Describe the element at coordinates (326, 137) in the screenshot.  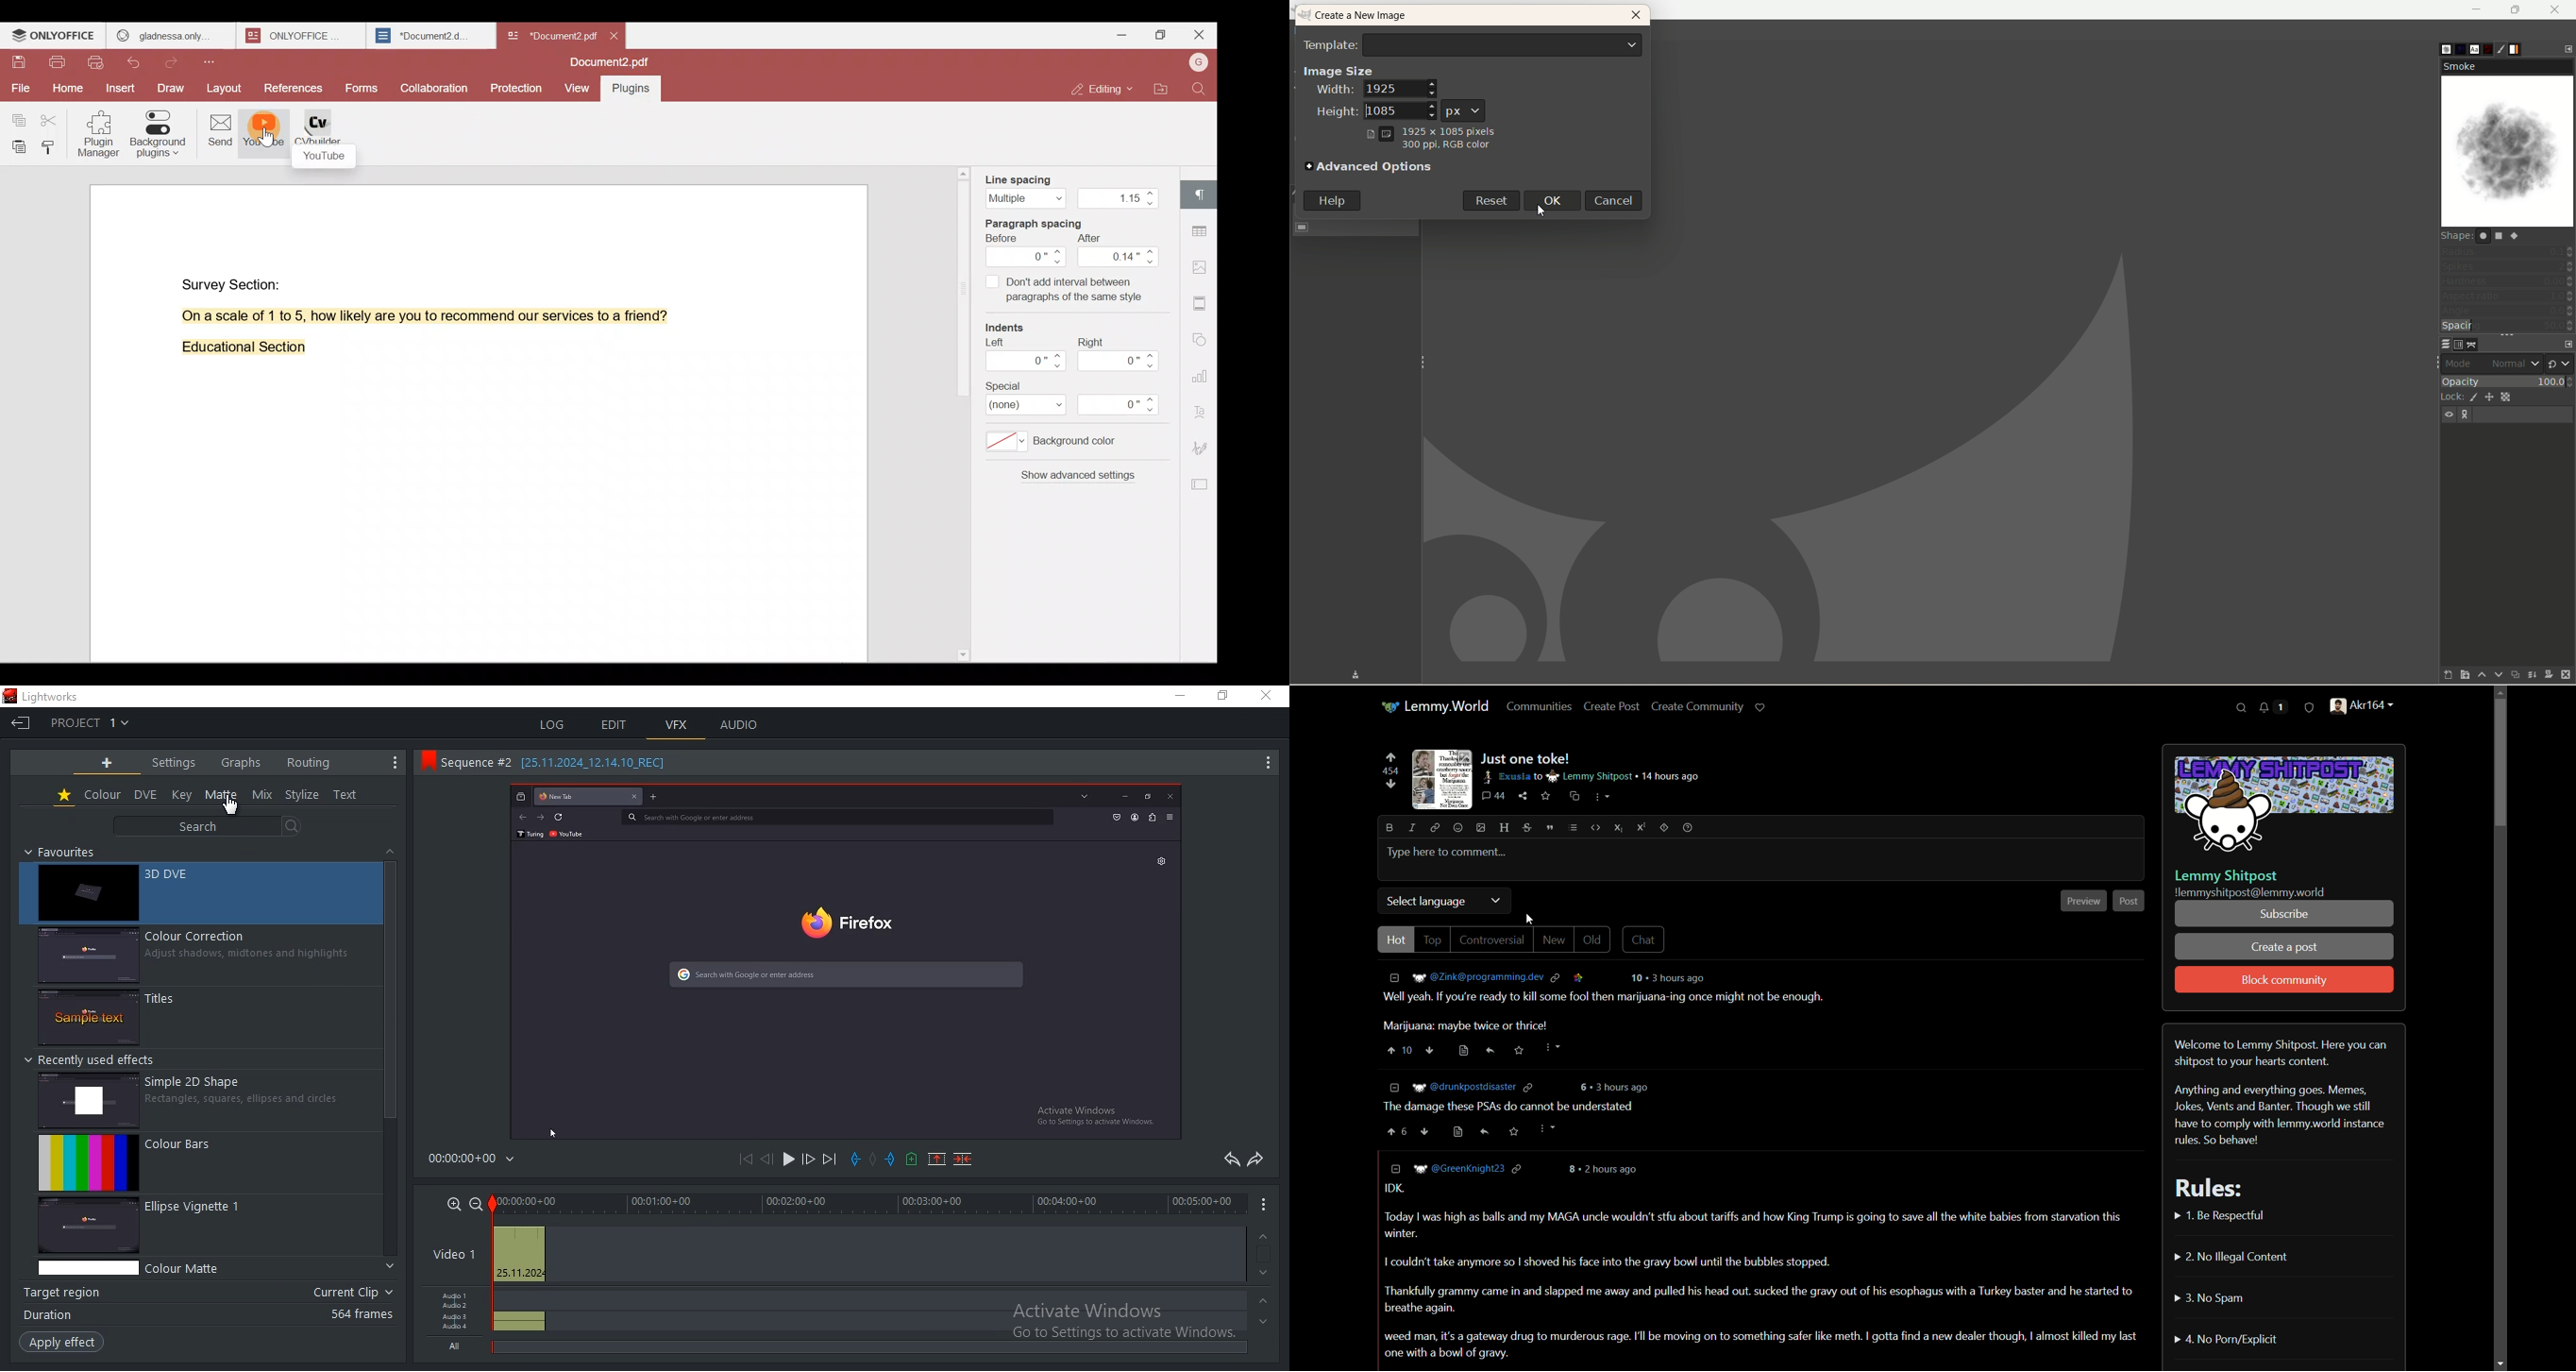
I see `CV builder` at that location.